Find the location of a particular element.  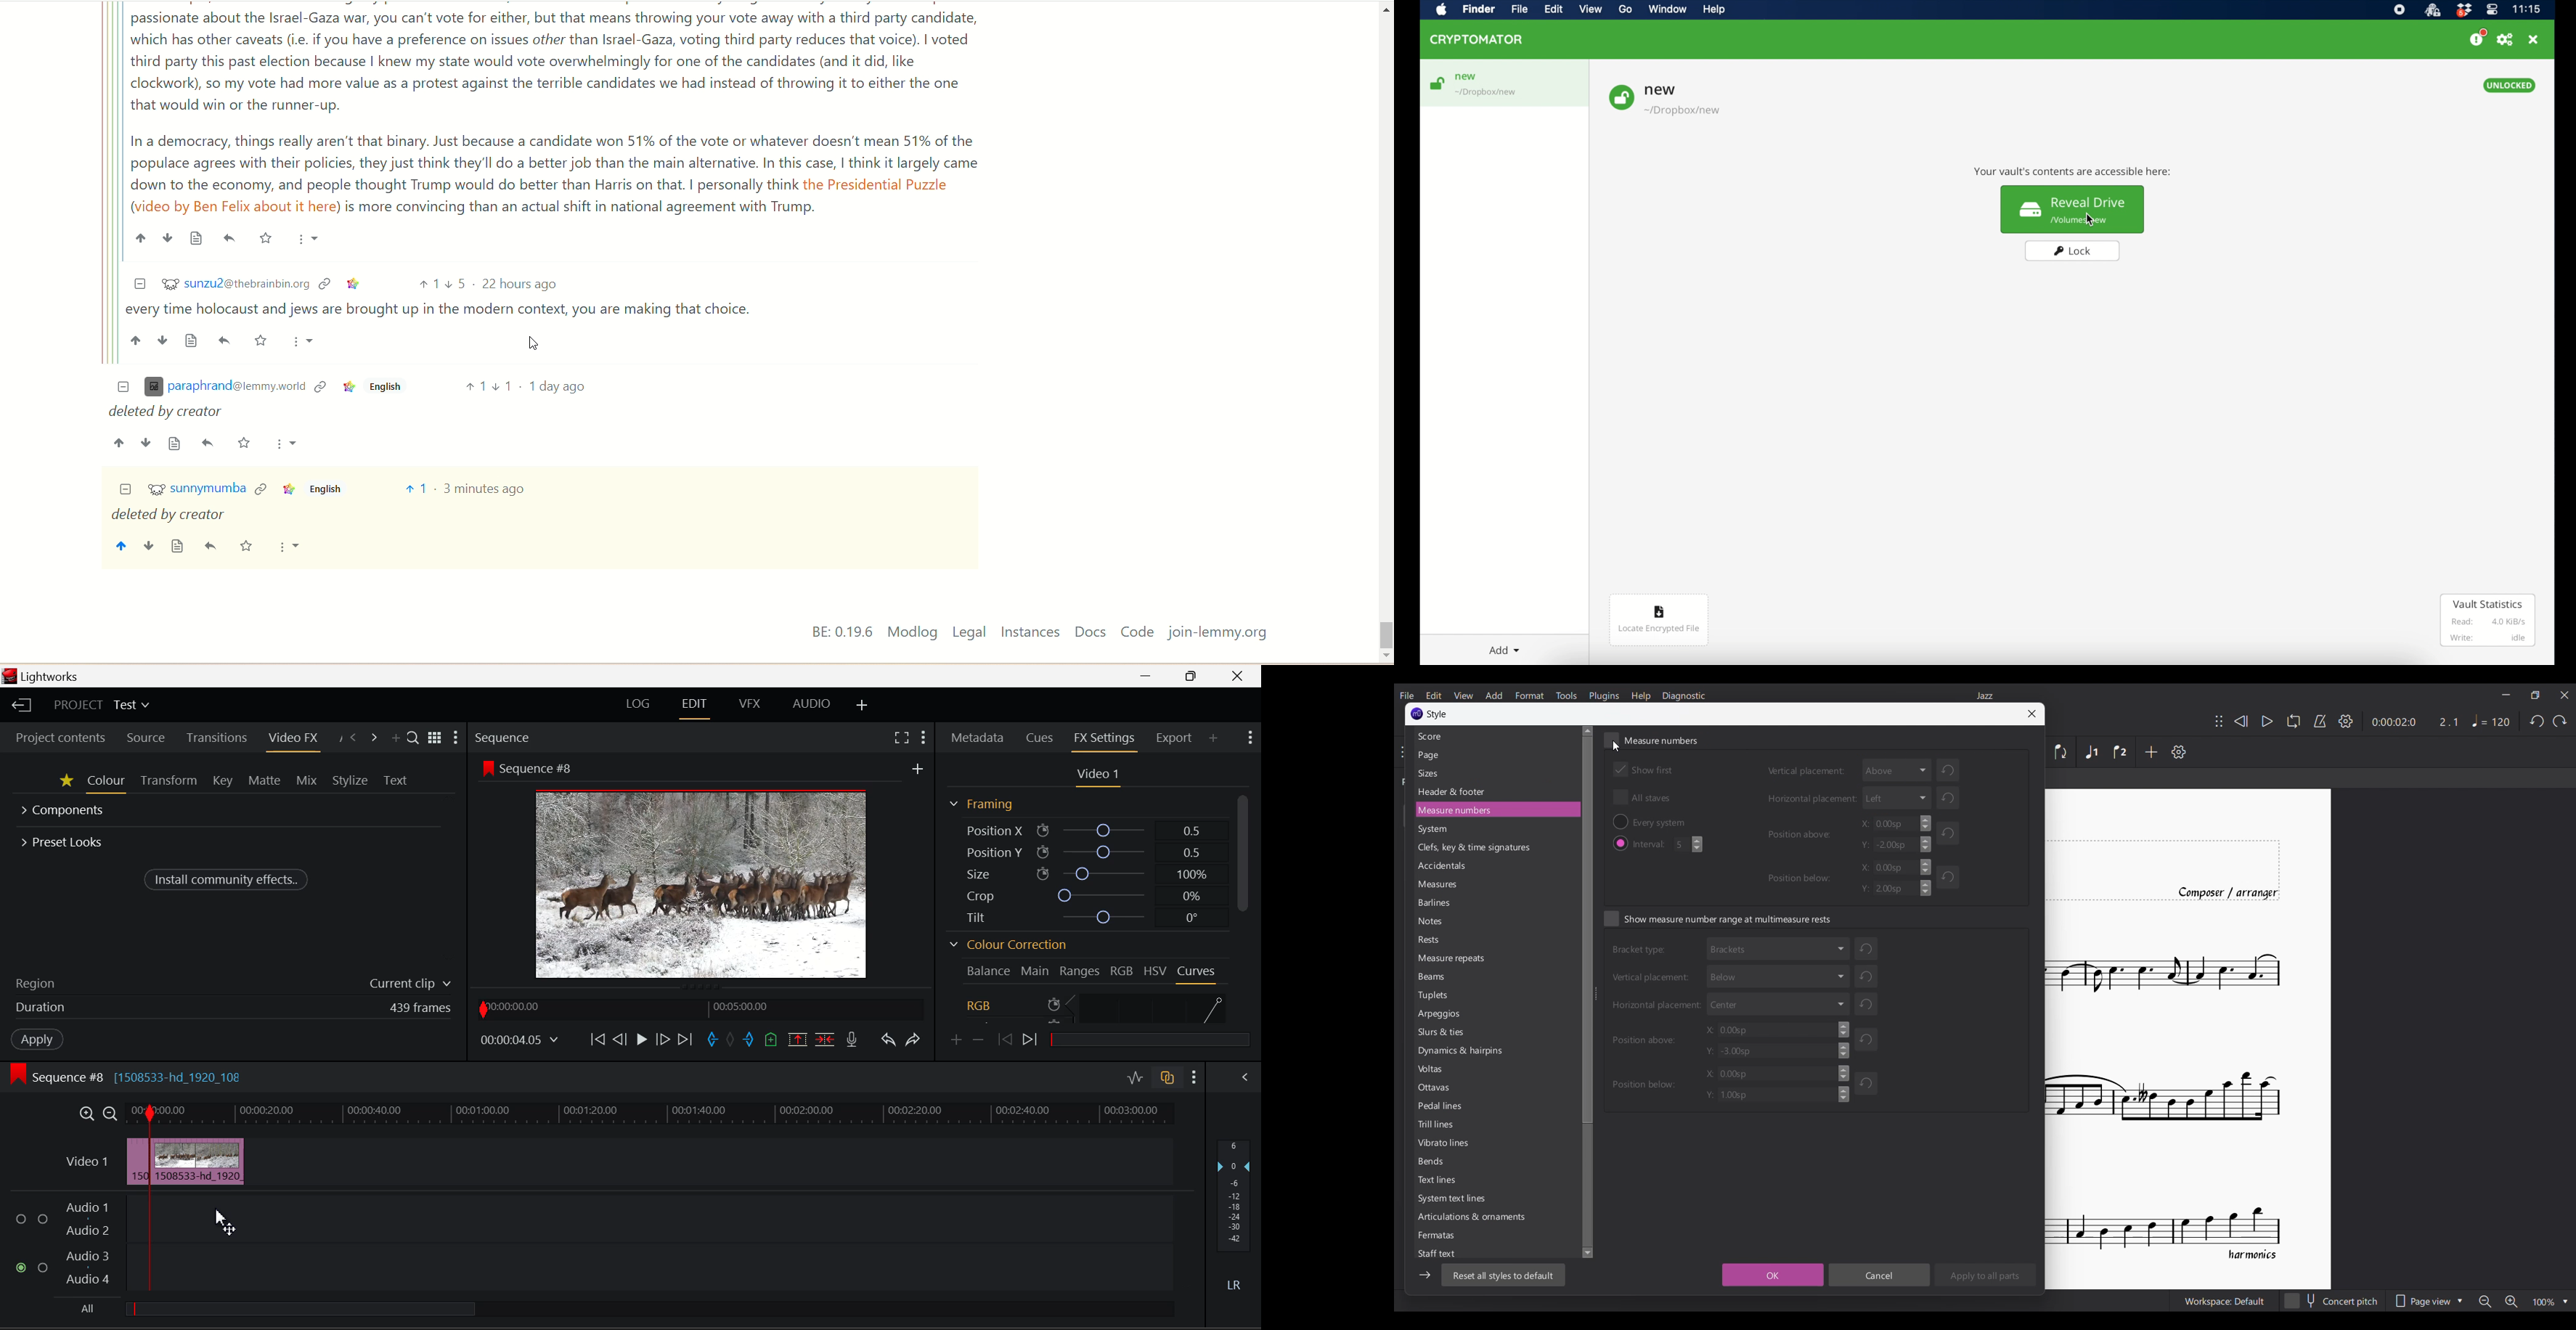

More is located at coordinates (287, 444).